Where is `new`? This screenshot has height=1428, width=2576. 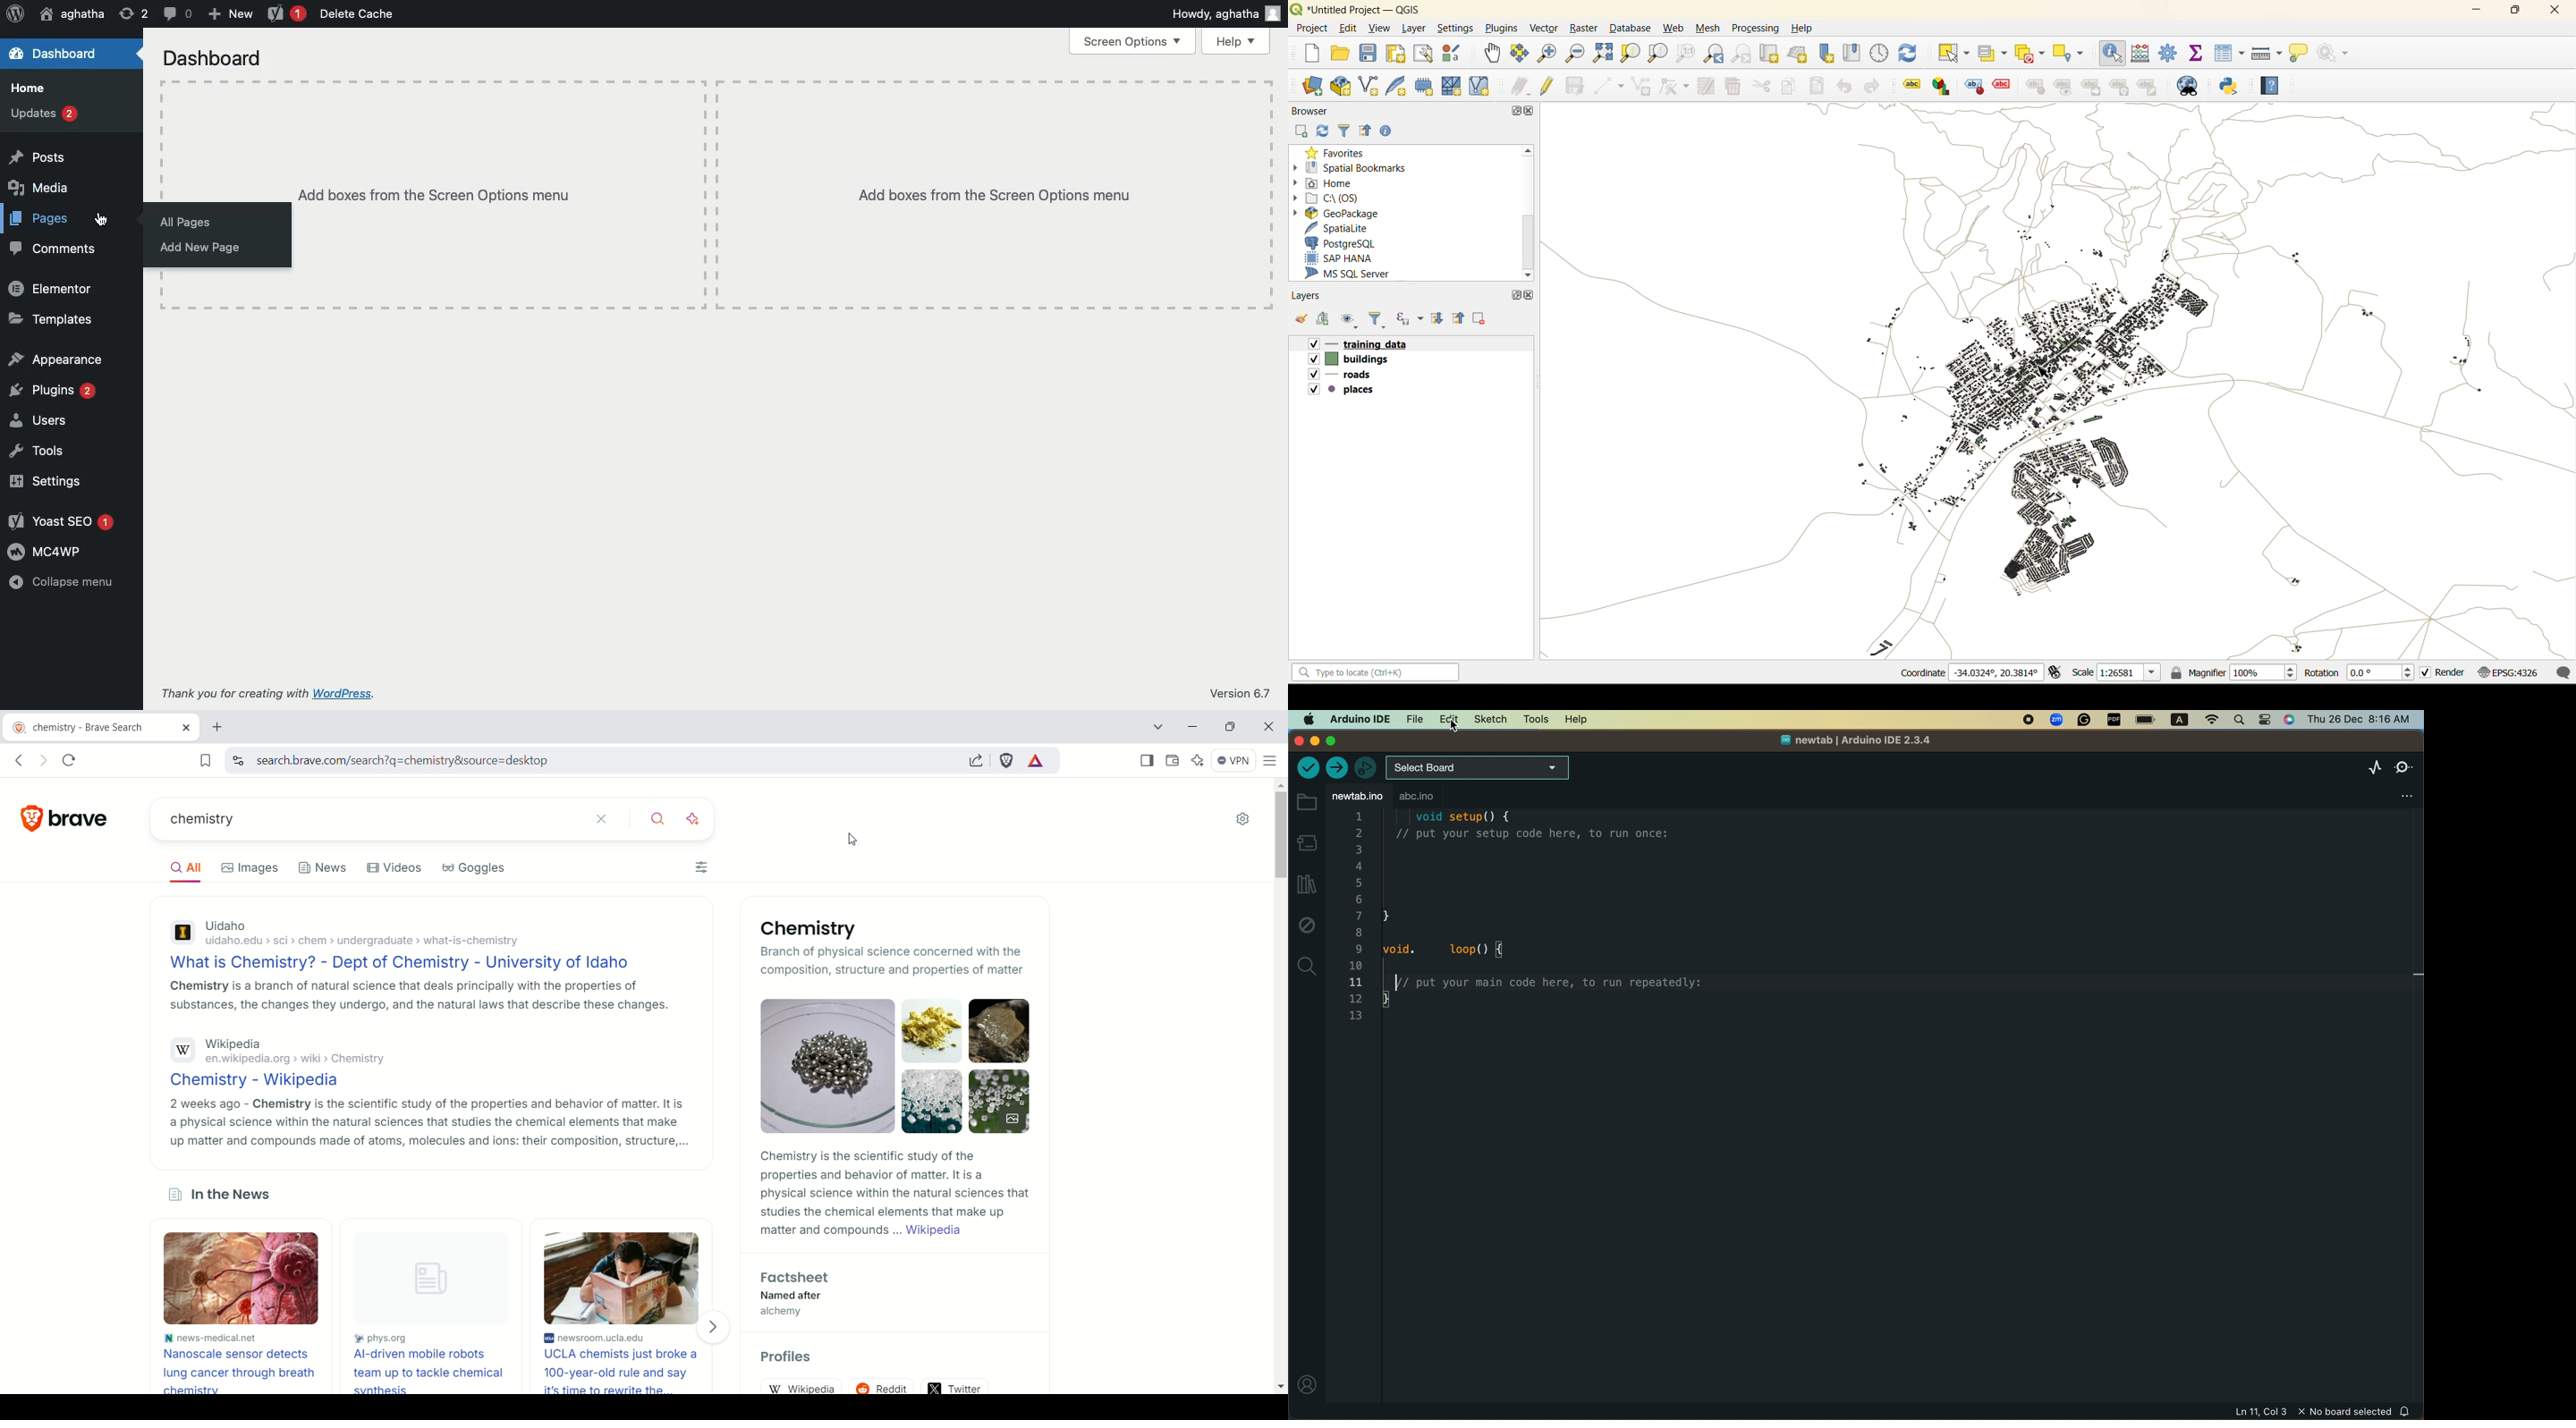
new is located at coordinates (1305, 55).